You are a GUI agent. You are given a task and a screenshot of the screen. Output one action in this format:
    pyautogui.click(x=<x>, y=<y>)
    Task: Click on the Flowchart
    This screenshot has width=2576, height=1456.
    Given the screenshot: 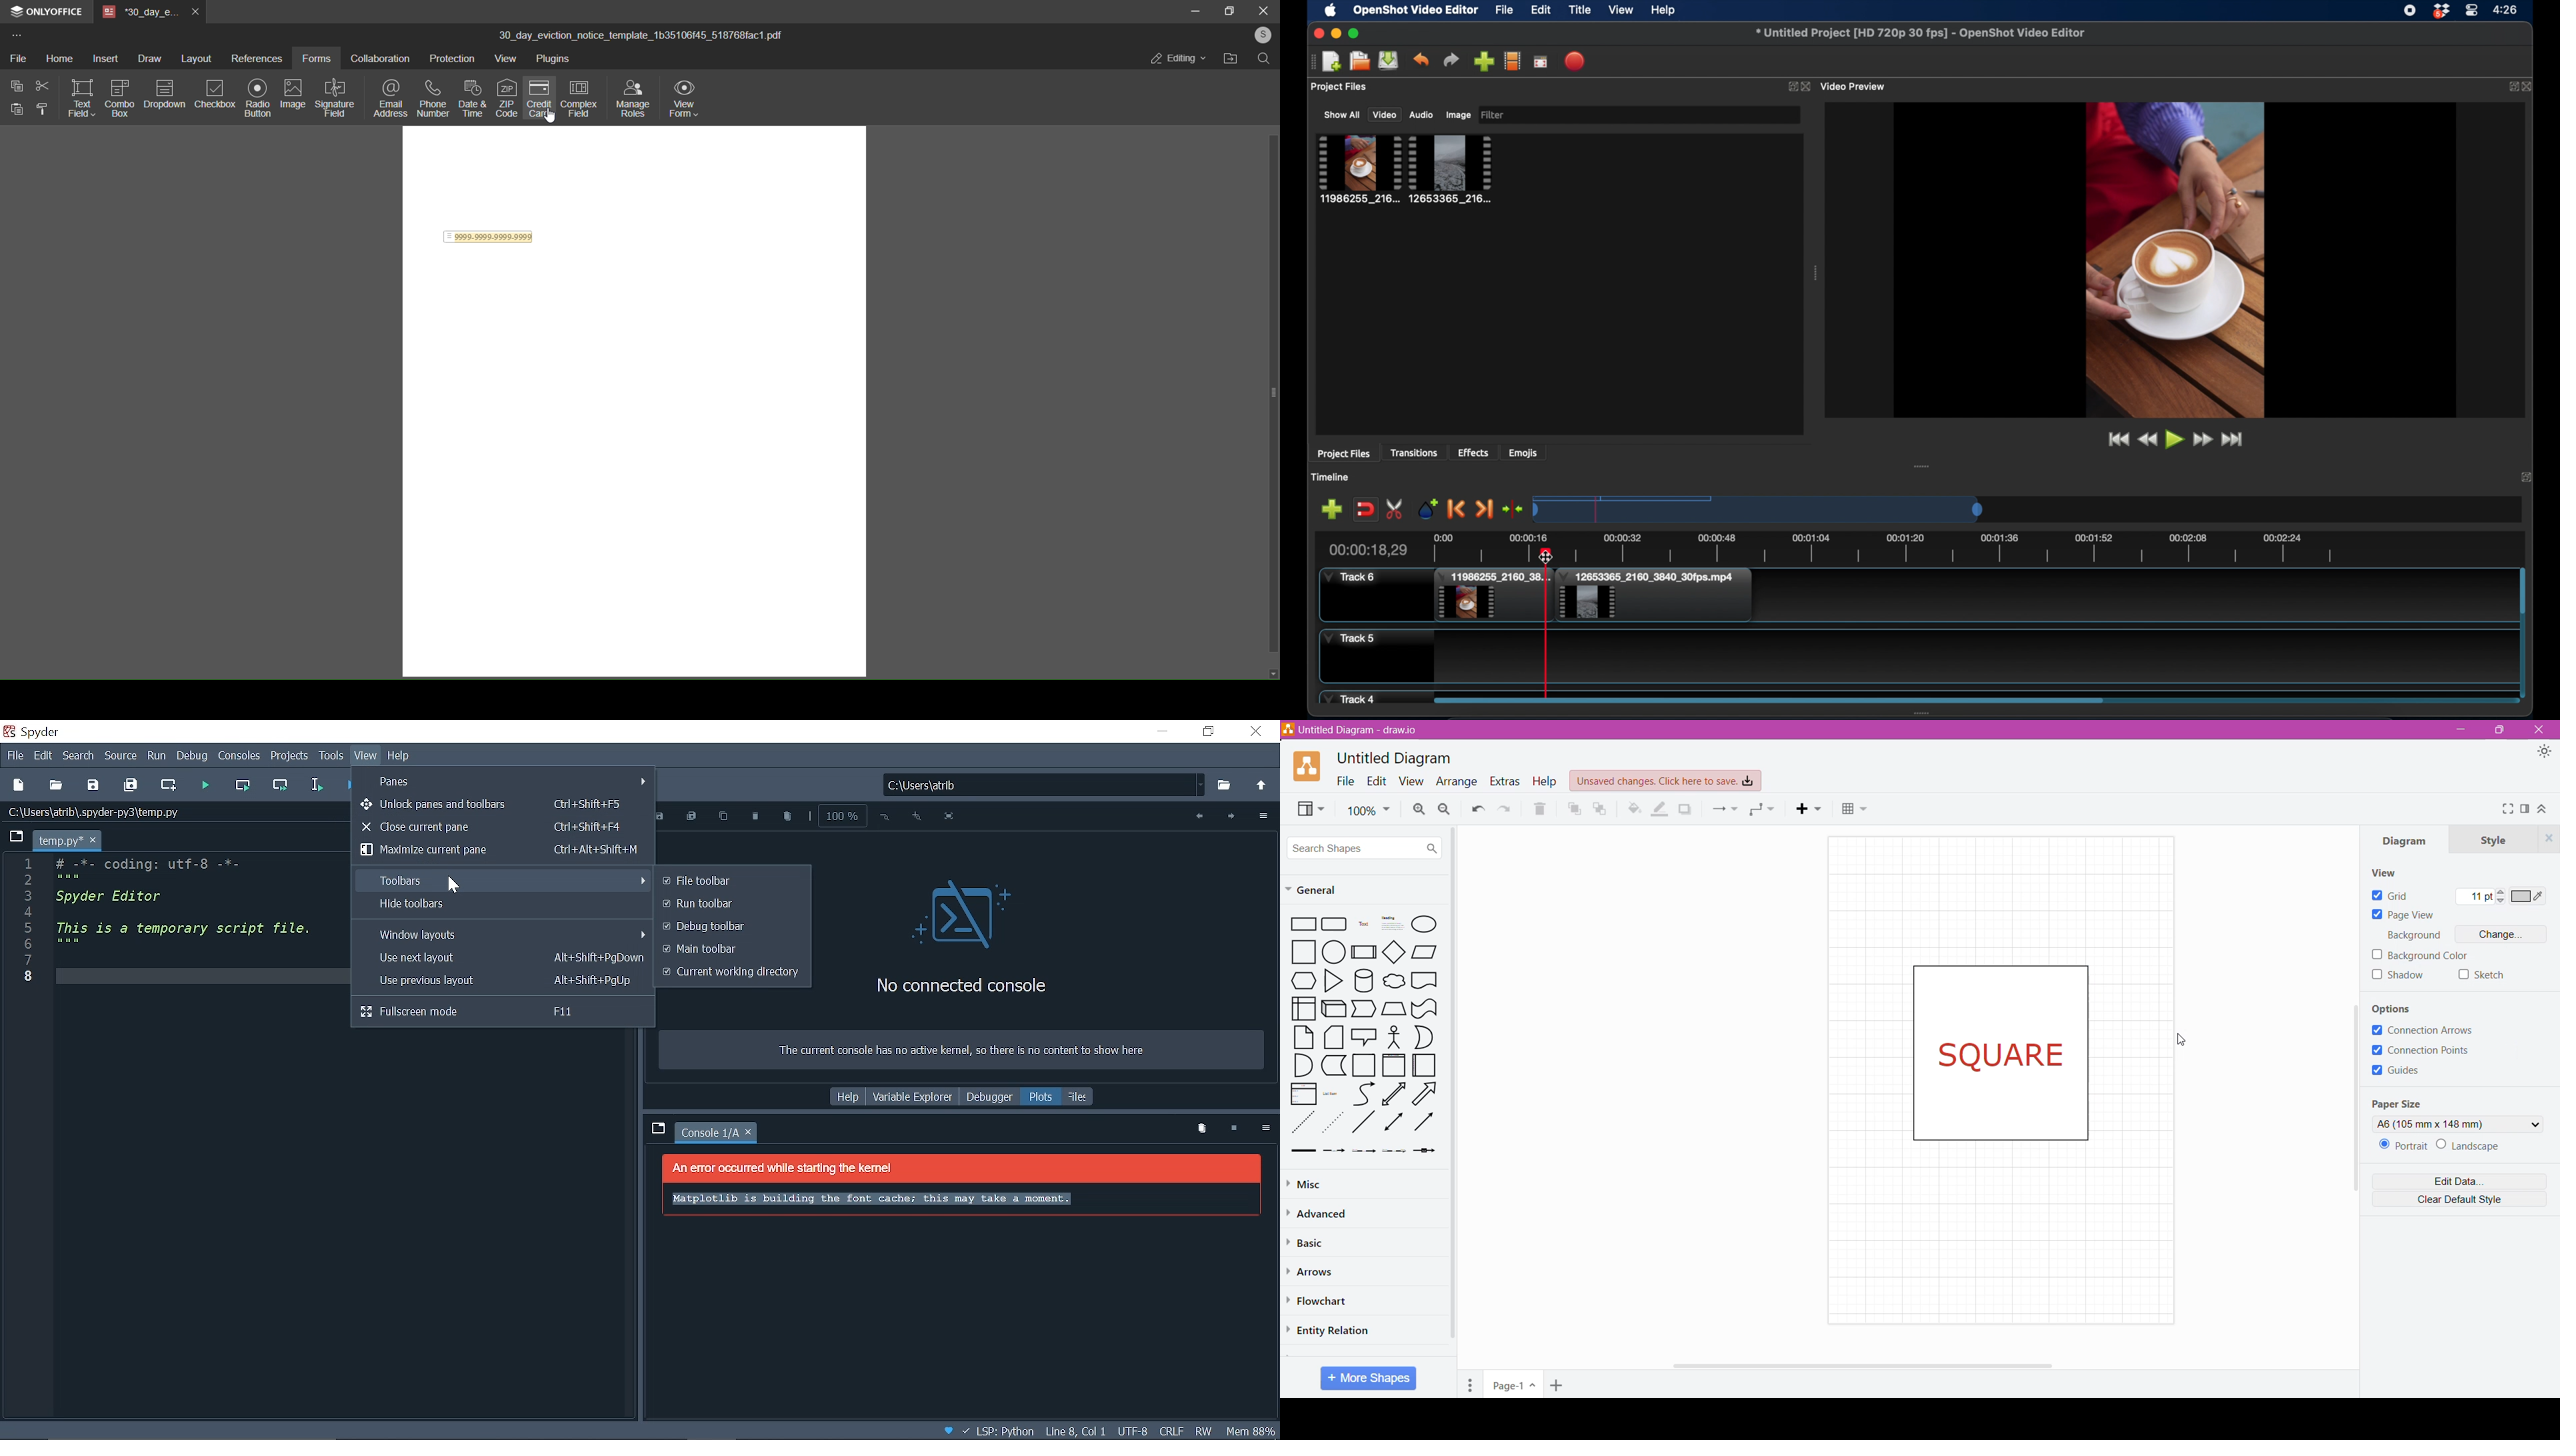 What is the action you would take?
    pyautogui.click(x=1321, y=1302)
    